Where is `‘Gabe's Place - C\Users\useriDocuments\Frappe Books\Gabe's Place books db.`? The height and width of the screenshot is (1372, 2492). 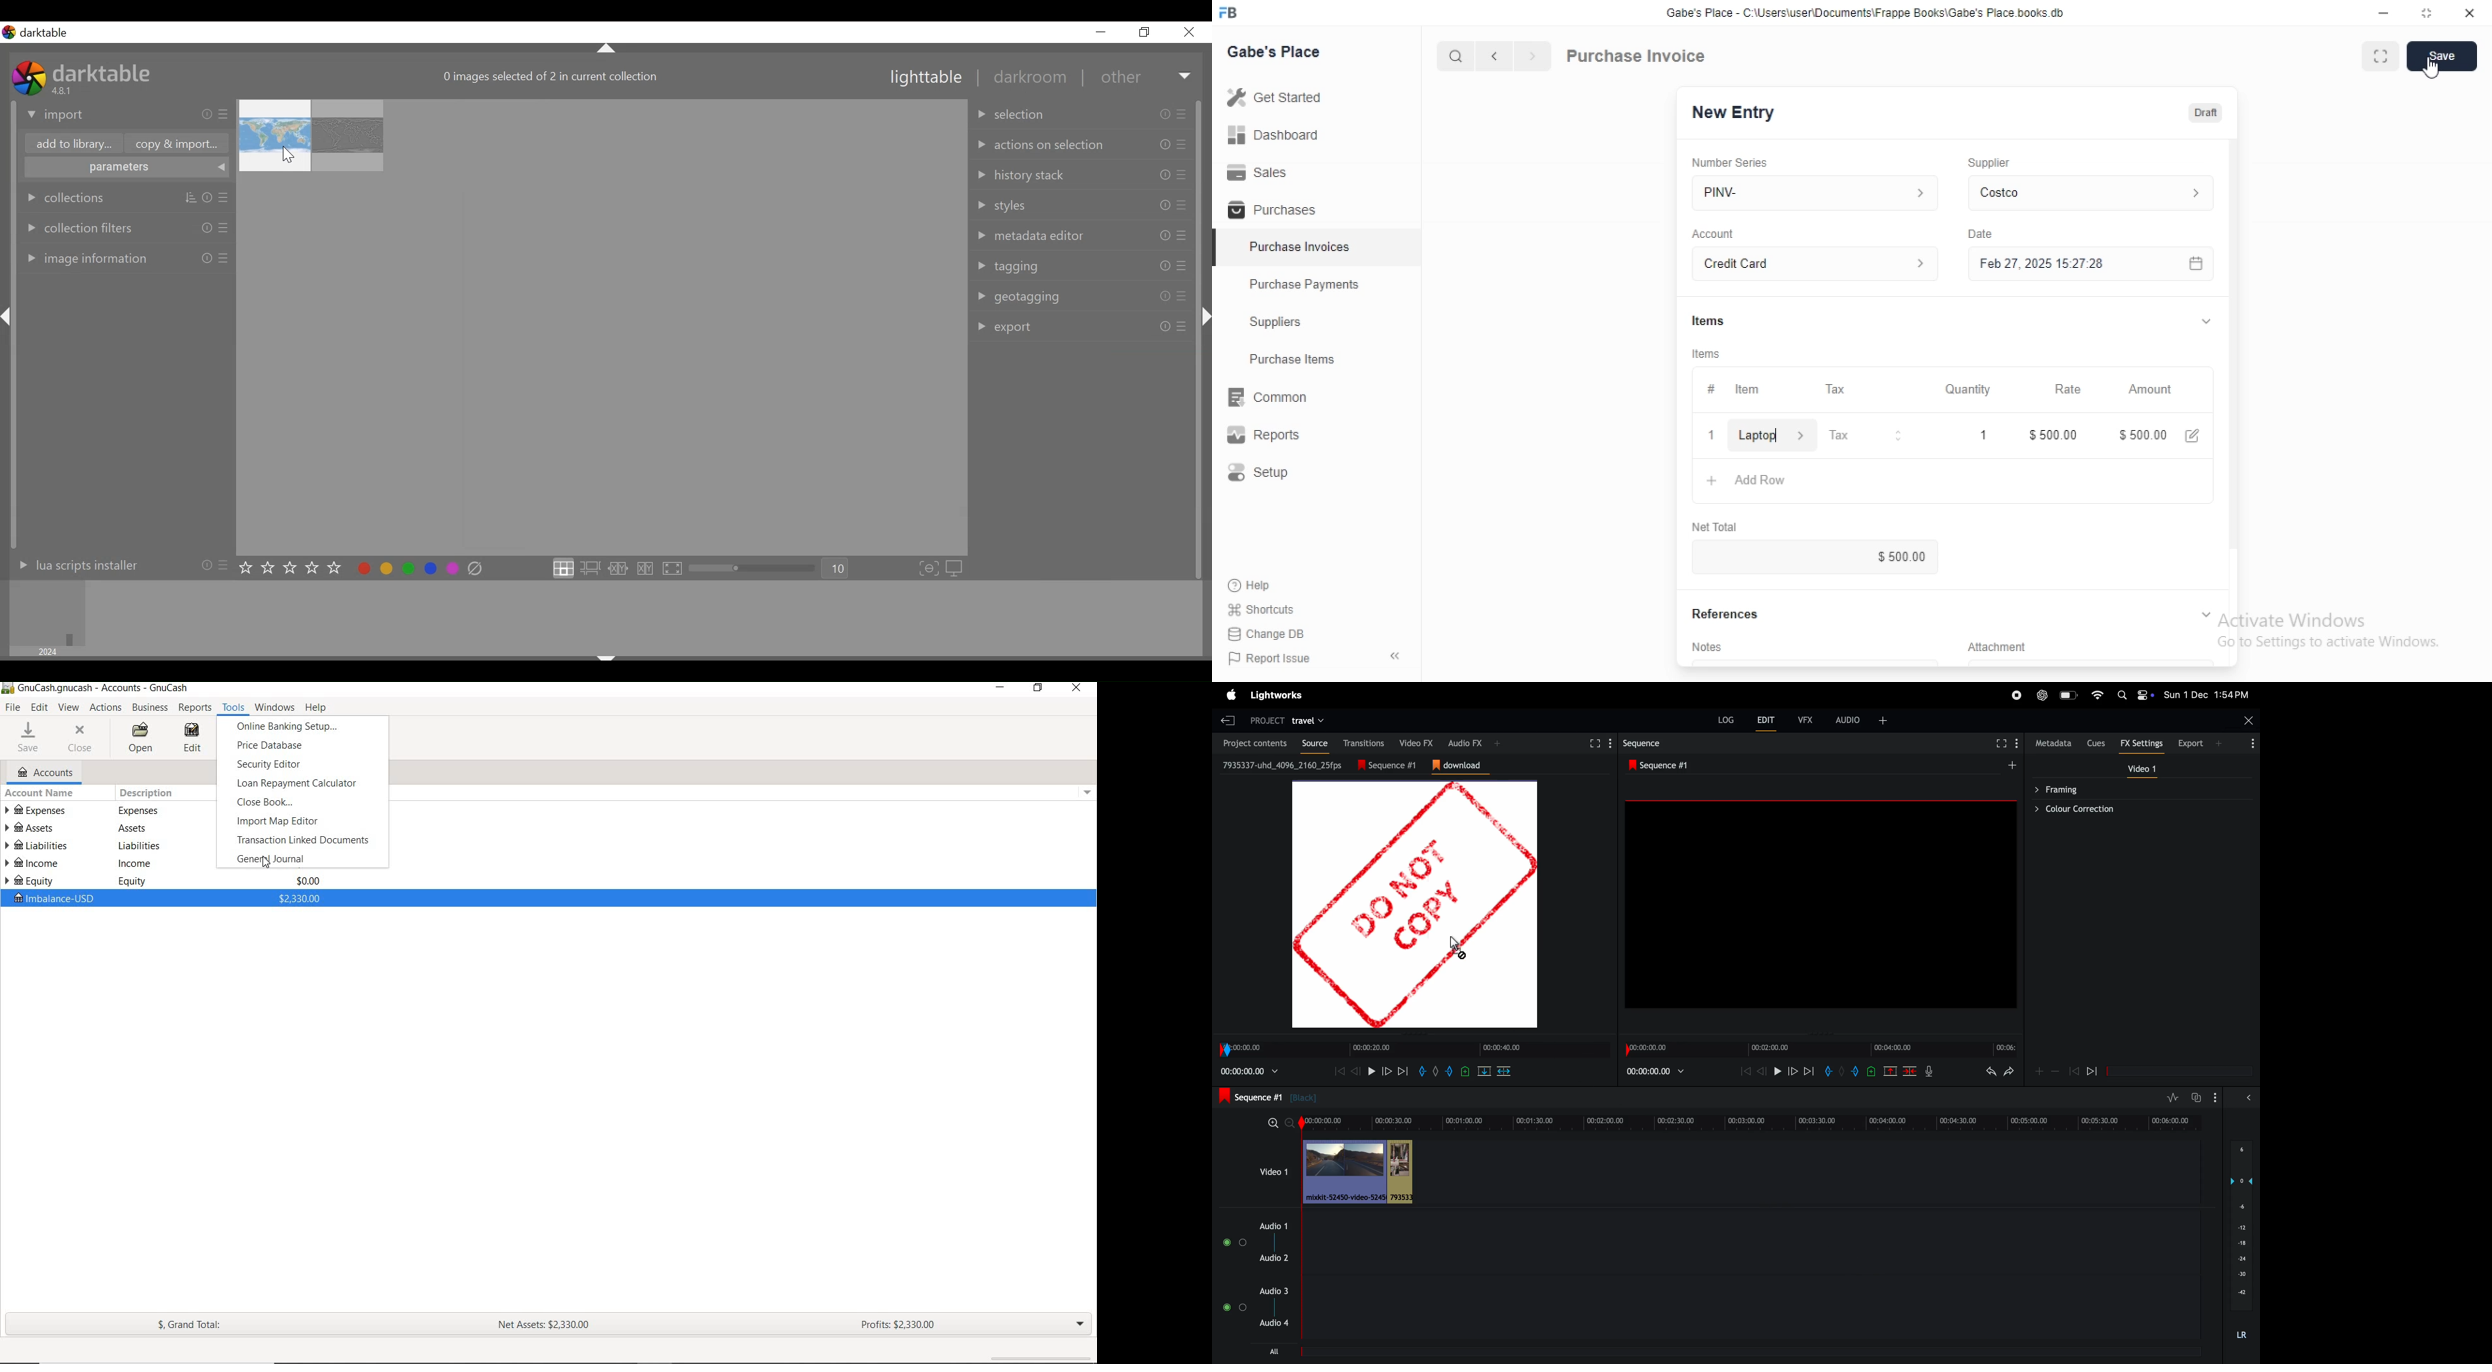 ‘Gabe's Place - C\Users\useriDocuments\Frappe Books\Gabe's Place books db. is located at coordinates (1865, 12).